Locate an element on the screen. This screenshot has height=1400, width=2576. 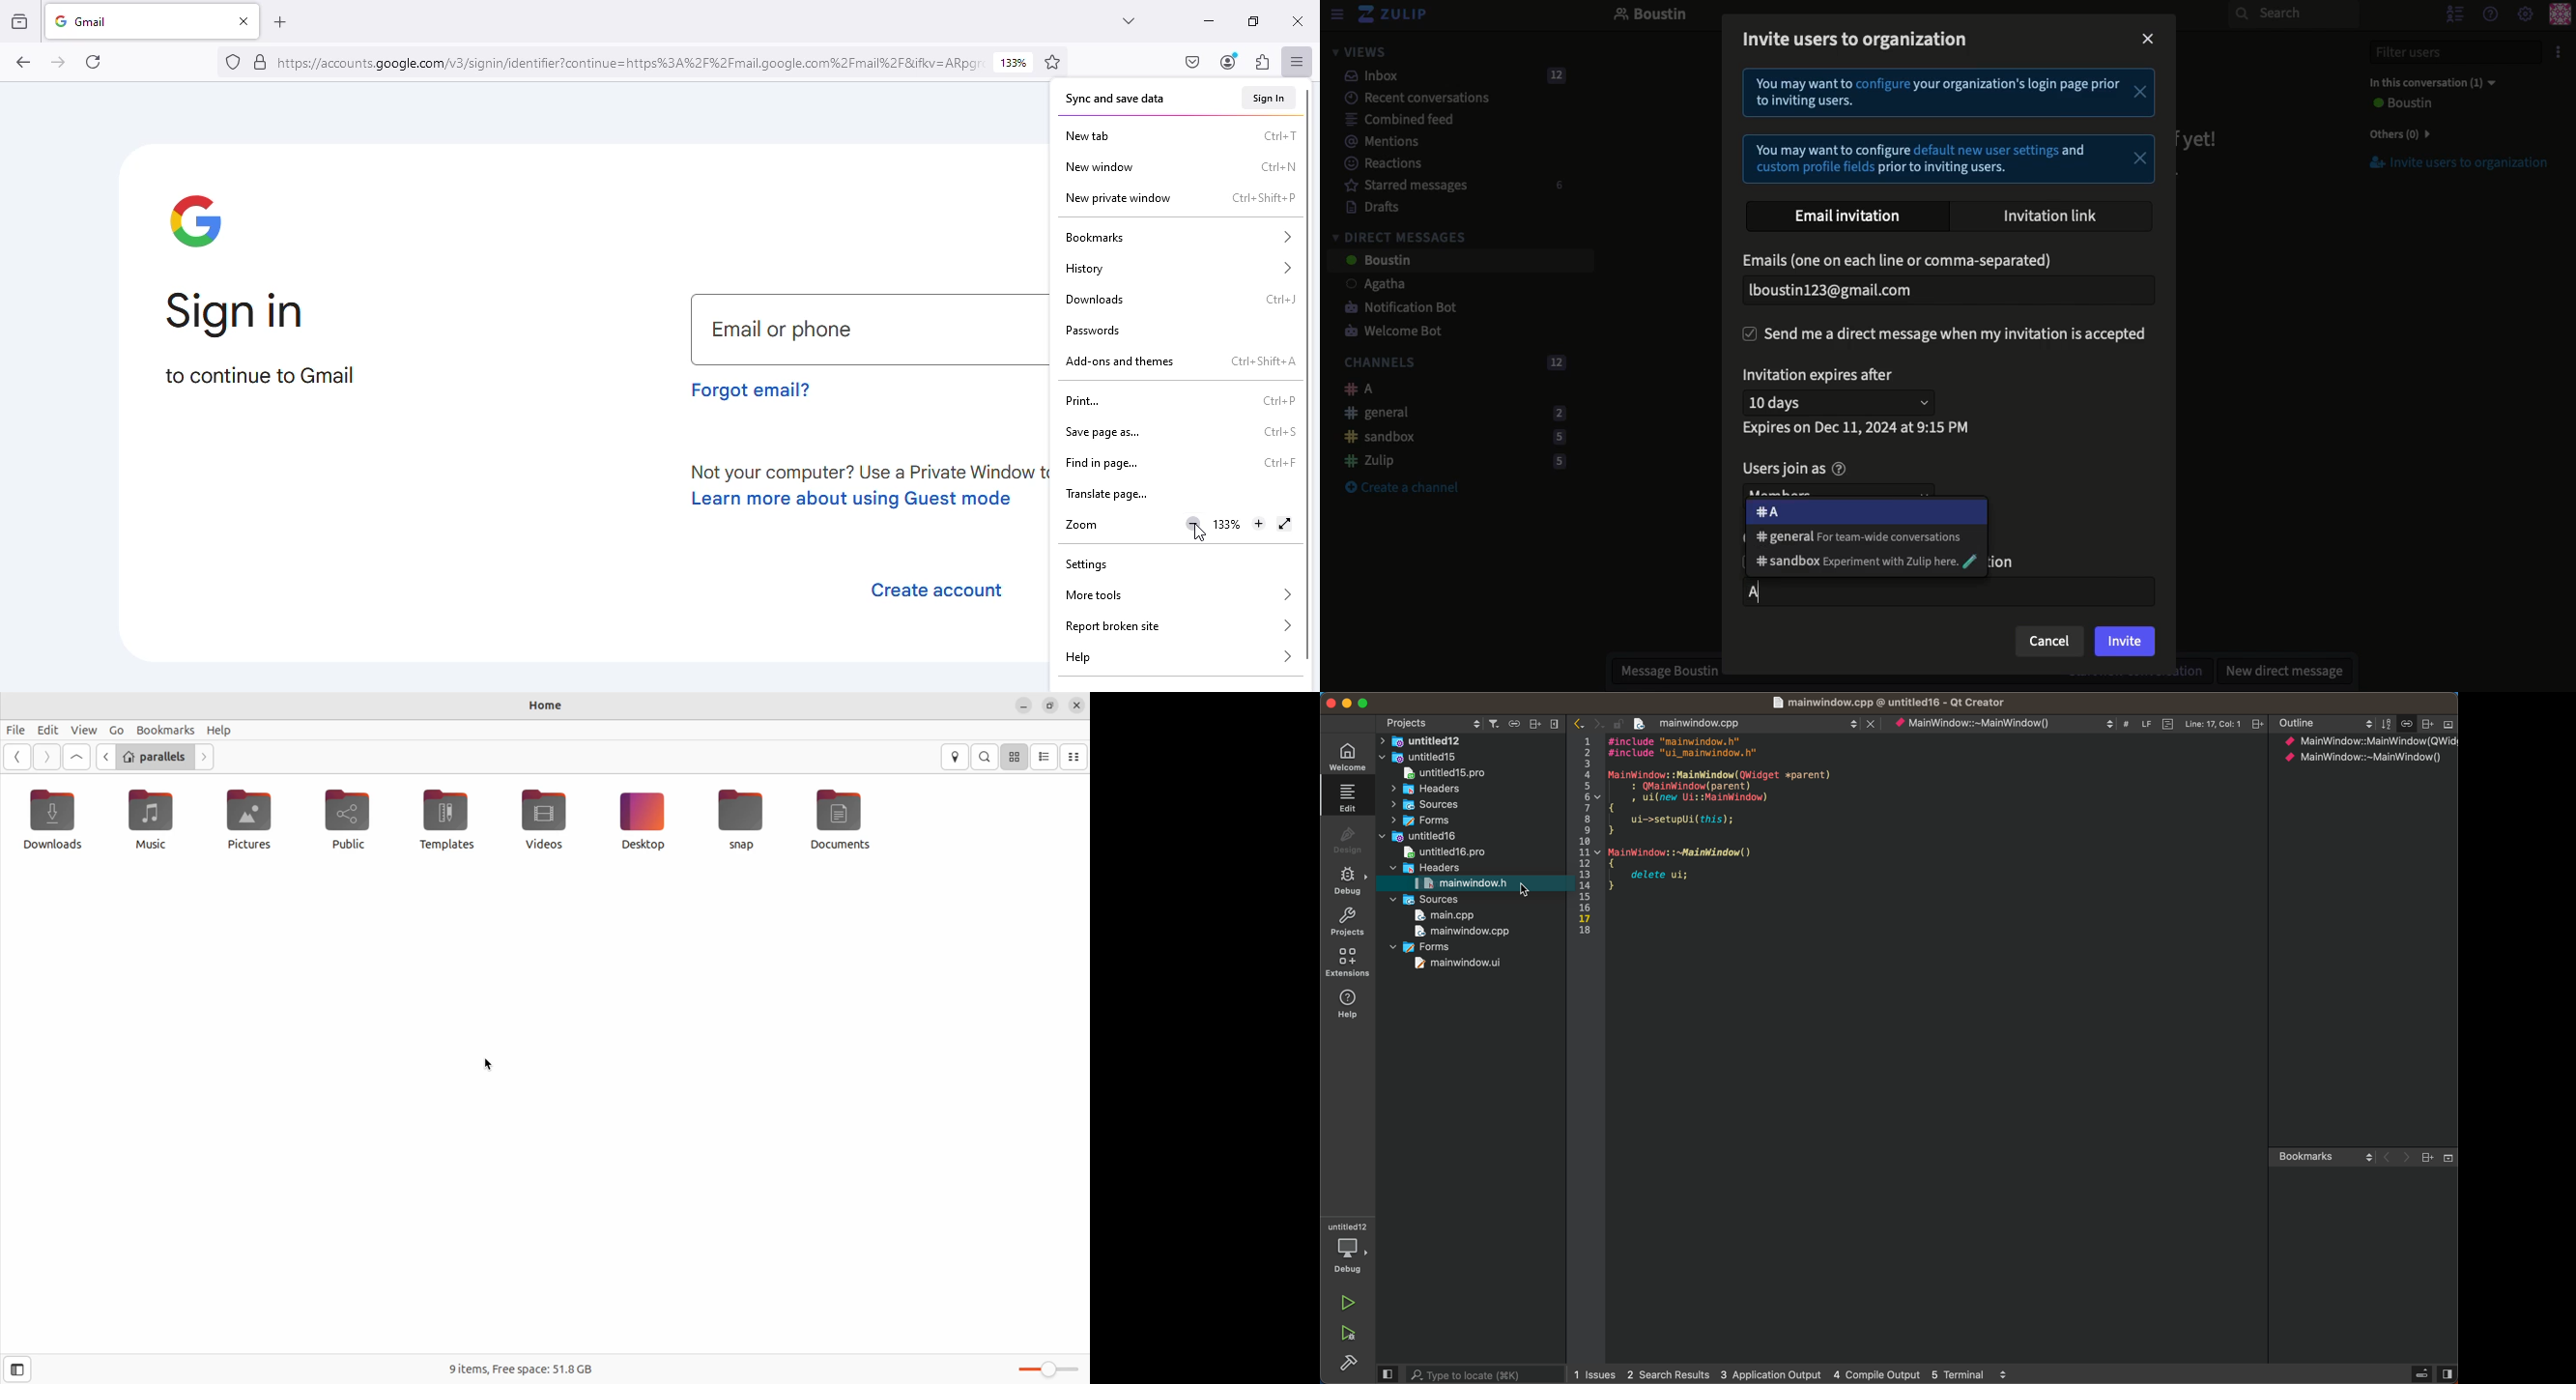
account is located at coordinates (1228, 63).